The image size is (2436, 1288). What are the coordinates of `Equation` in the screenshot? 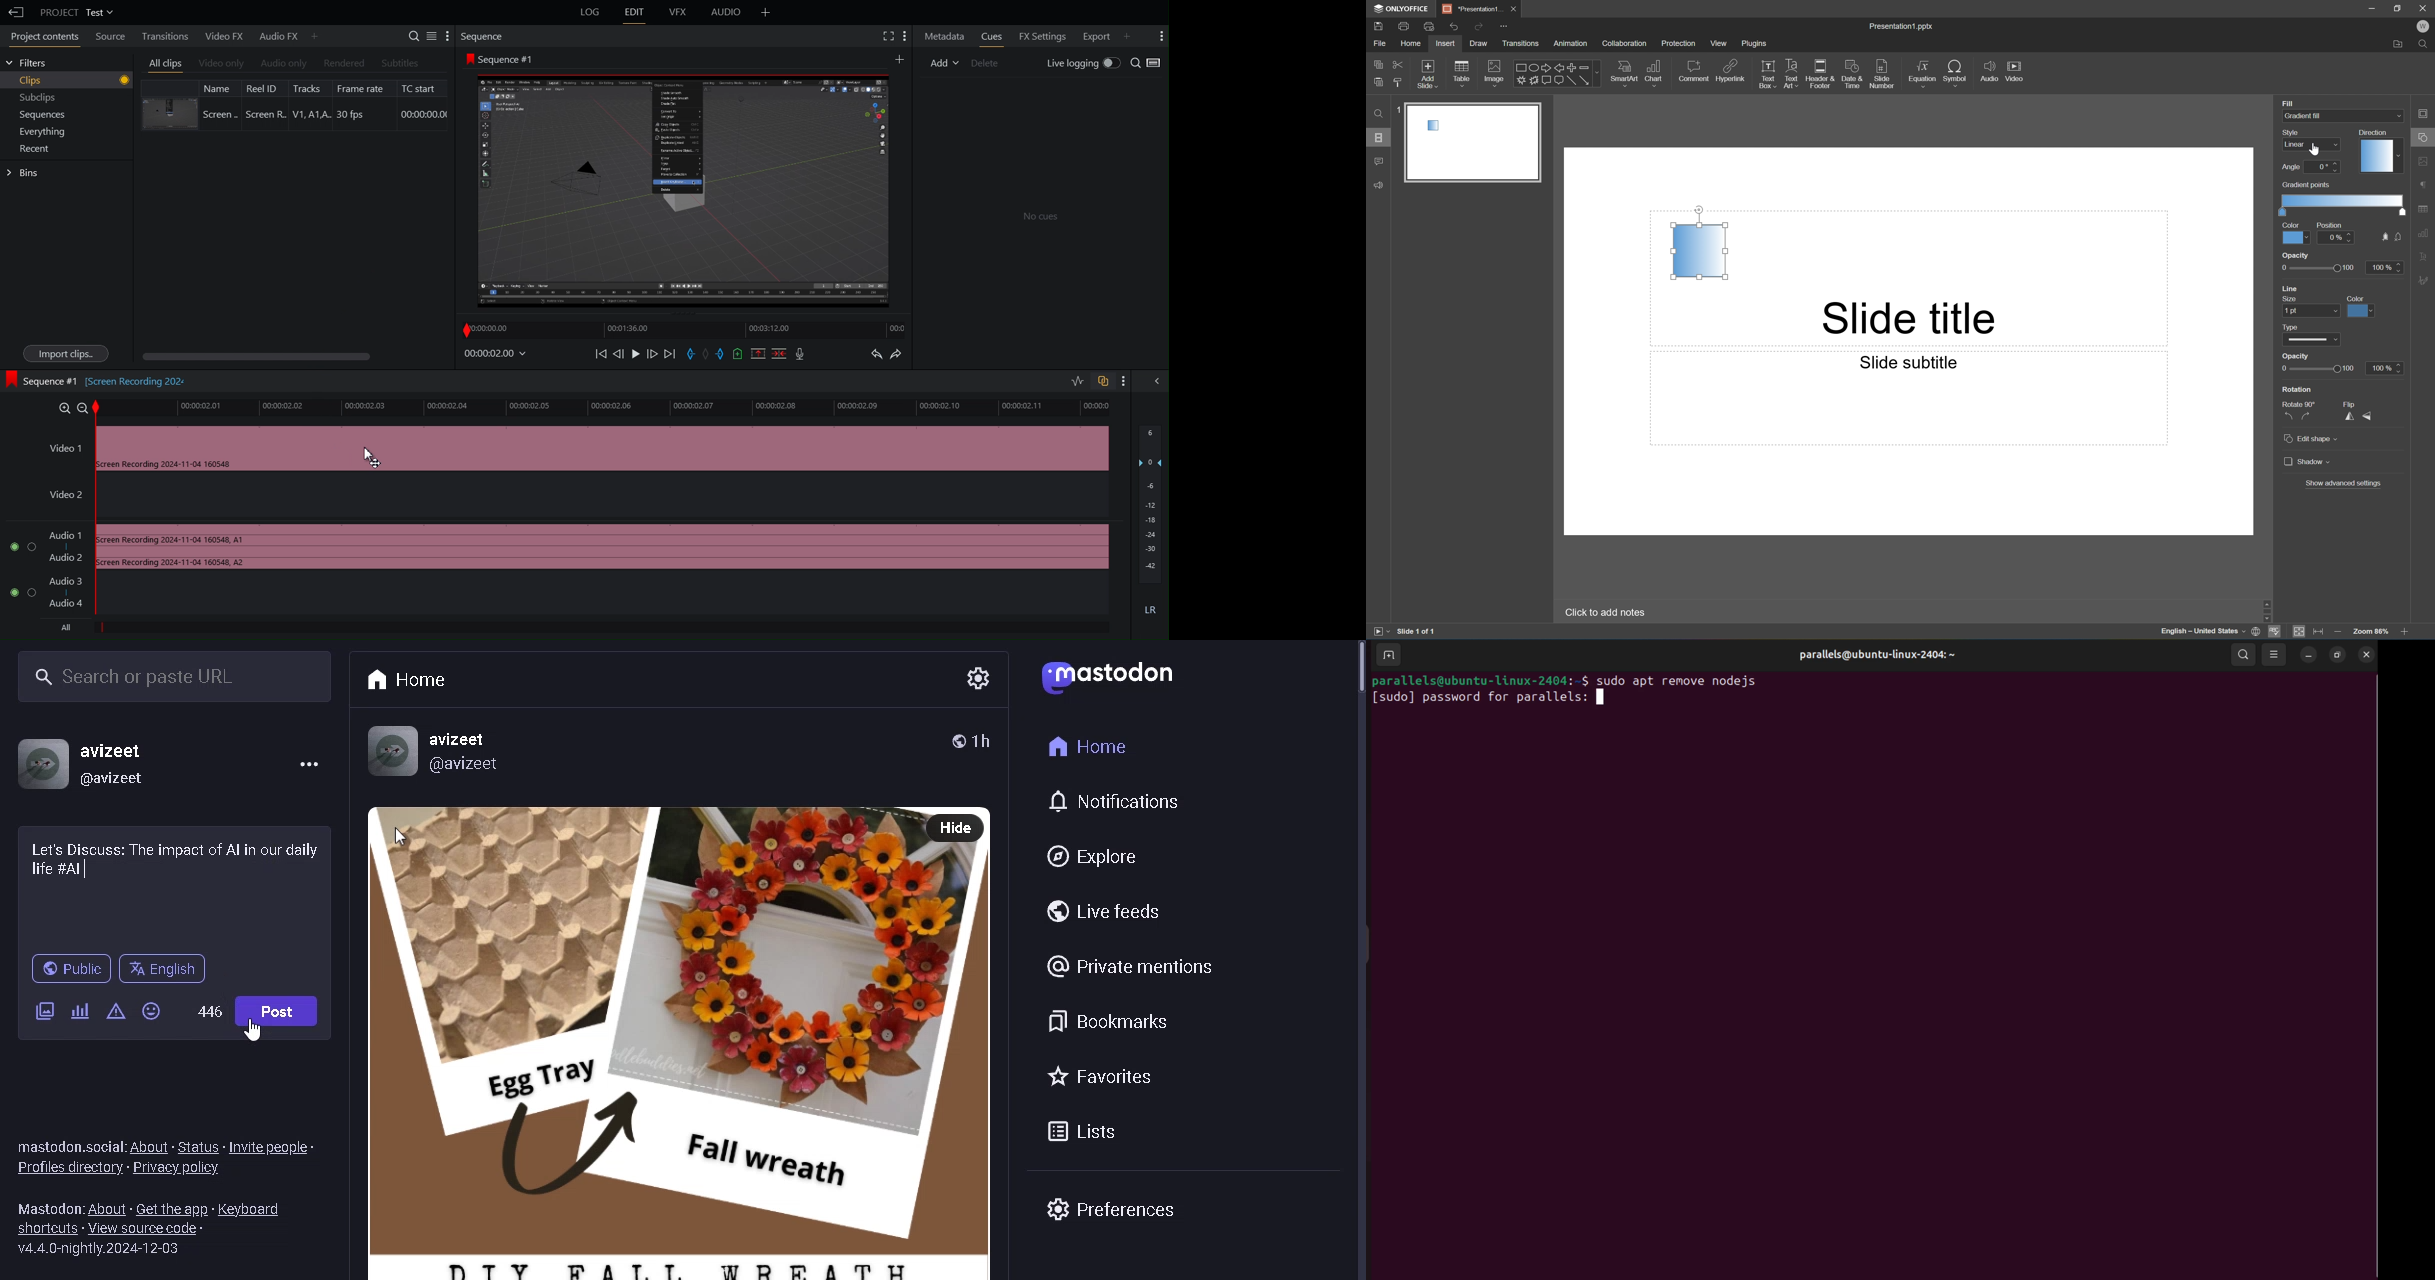 It's located at (1923, 71).